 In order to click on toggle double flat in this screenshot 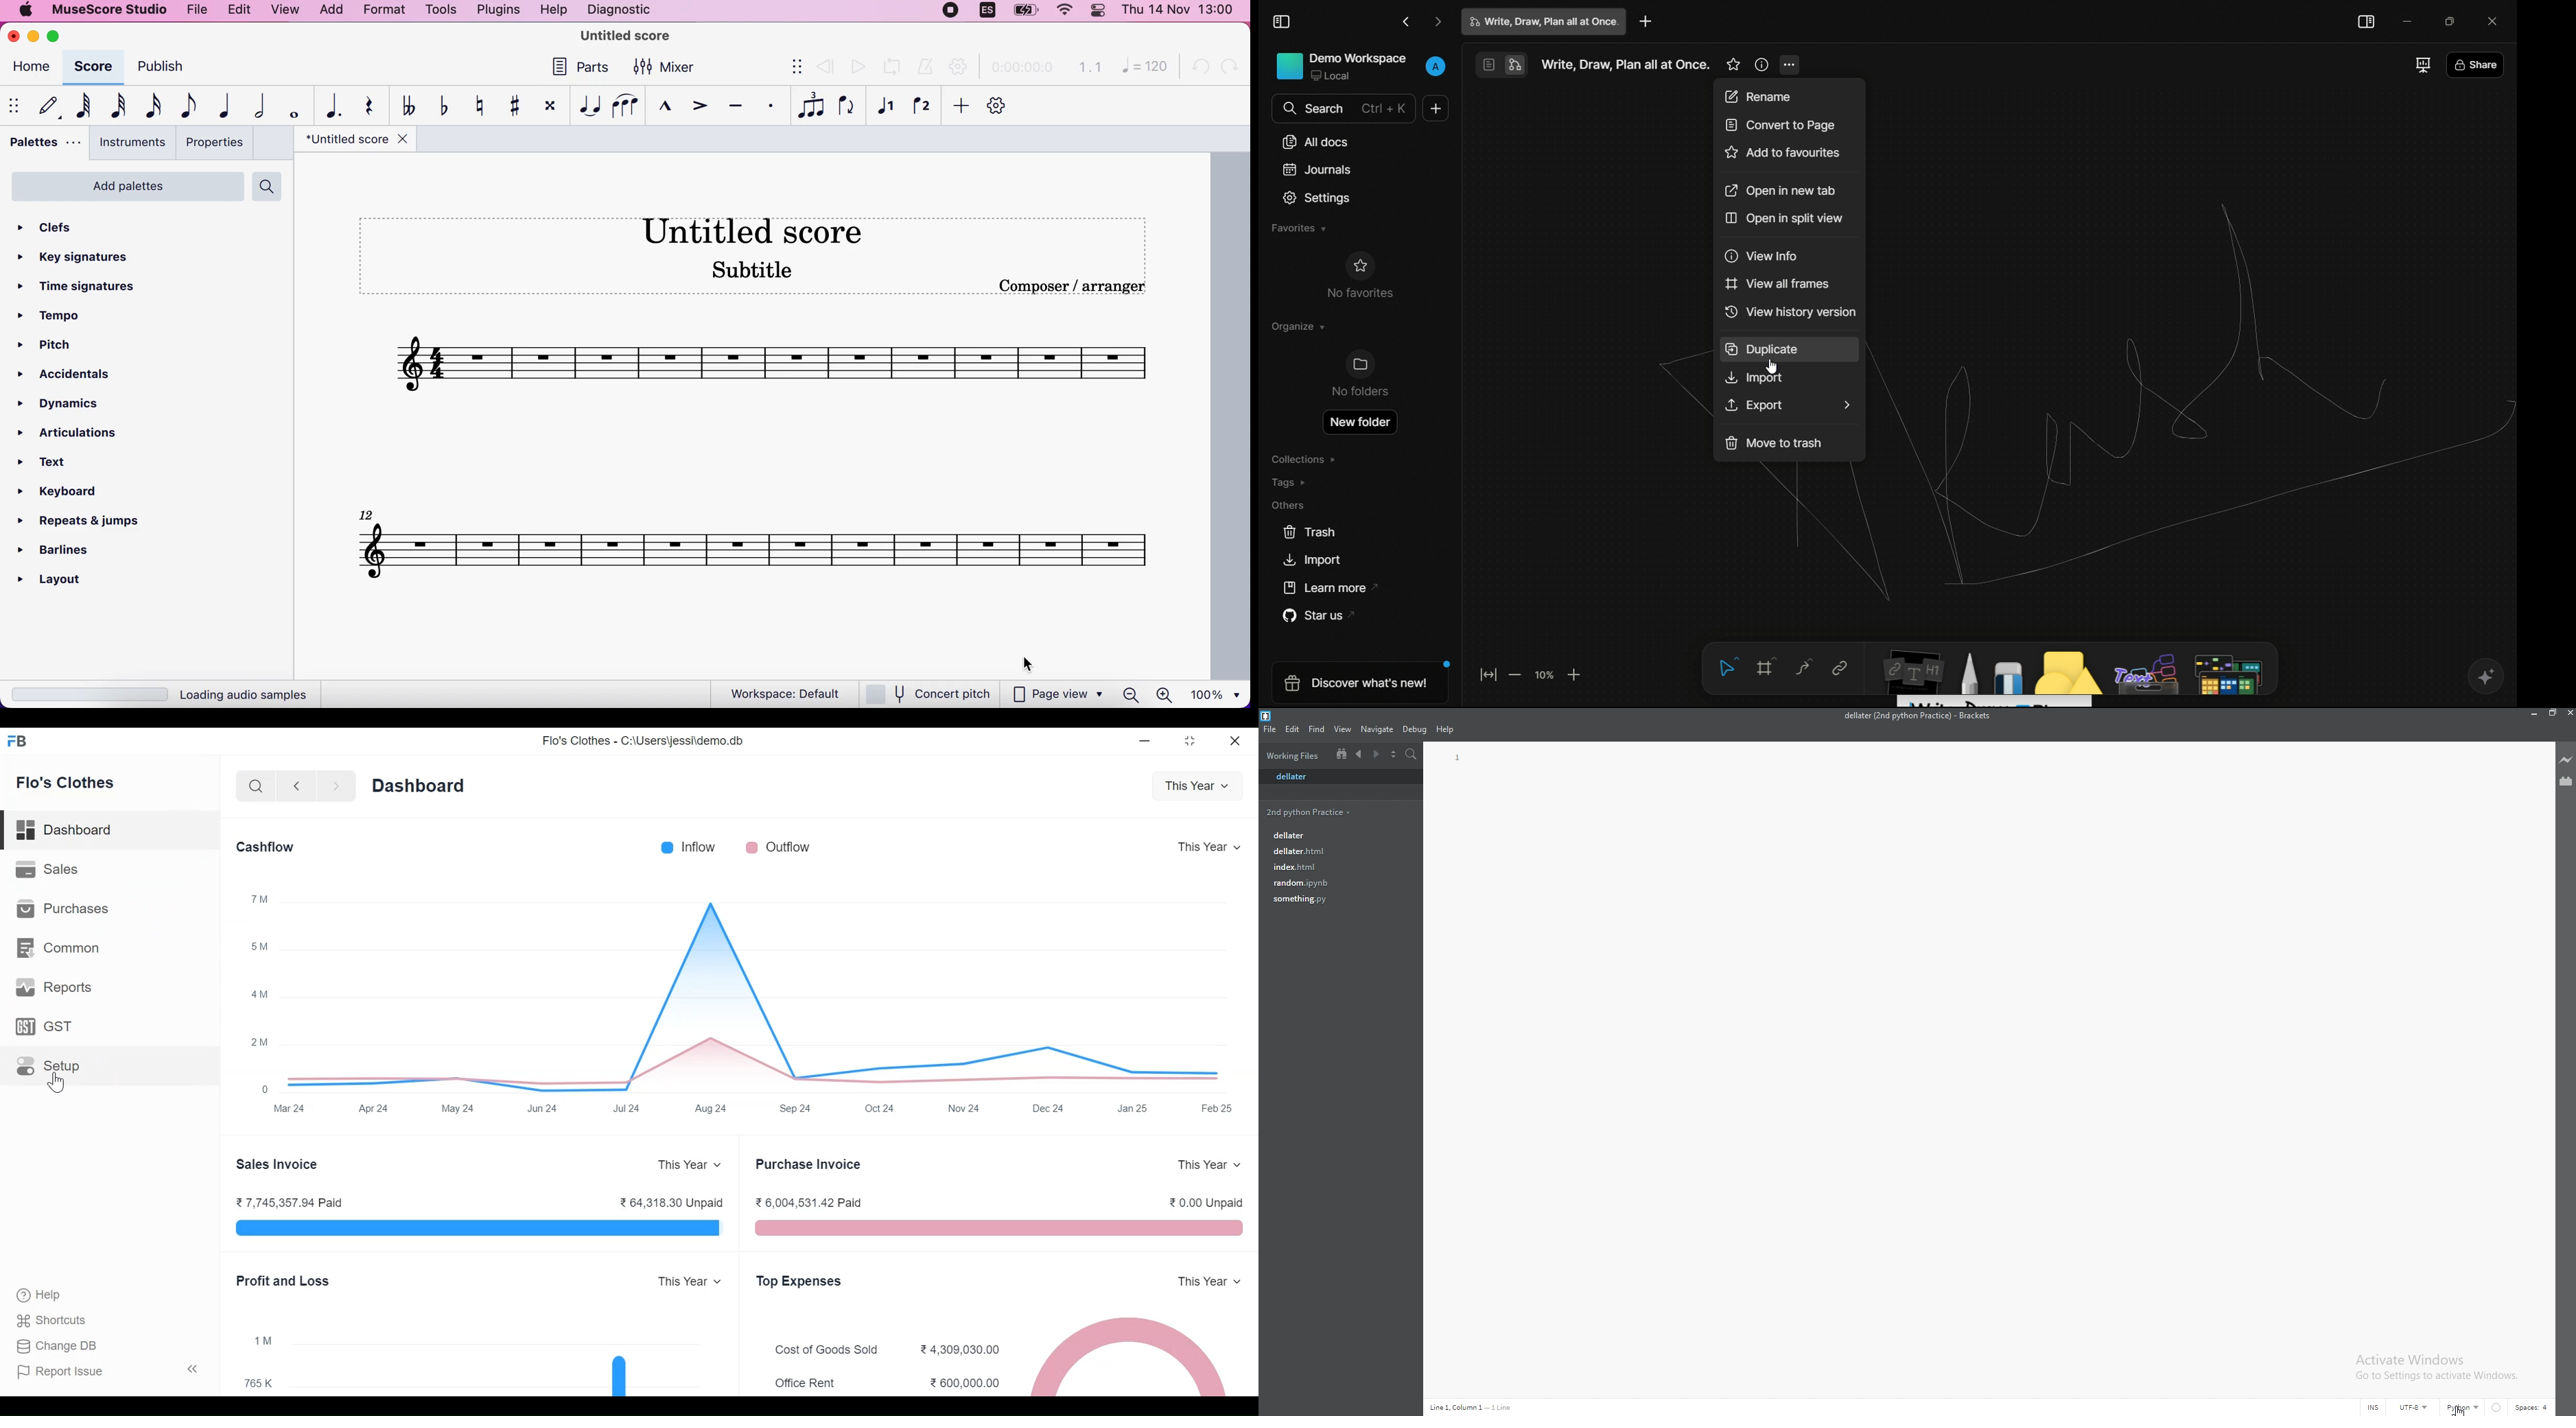, I will do `click(403, 107)`.